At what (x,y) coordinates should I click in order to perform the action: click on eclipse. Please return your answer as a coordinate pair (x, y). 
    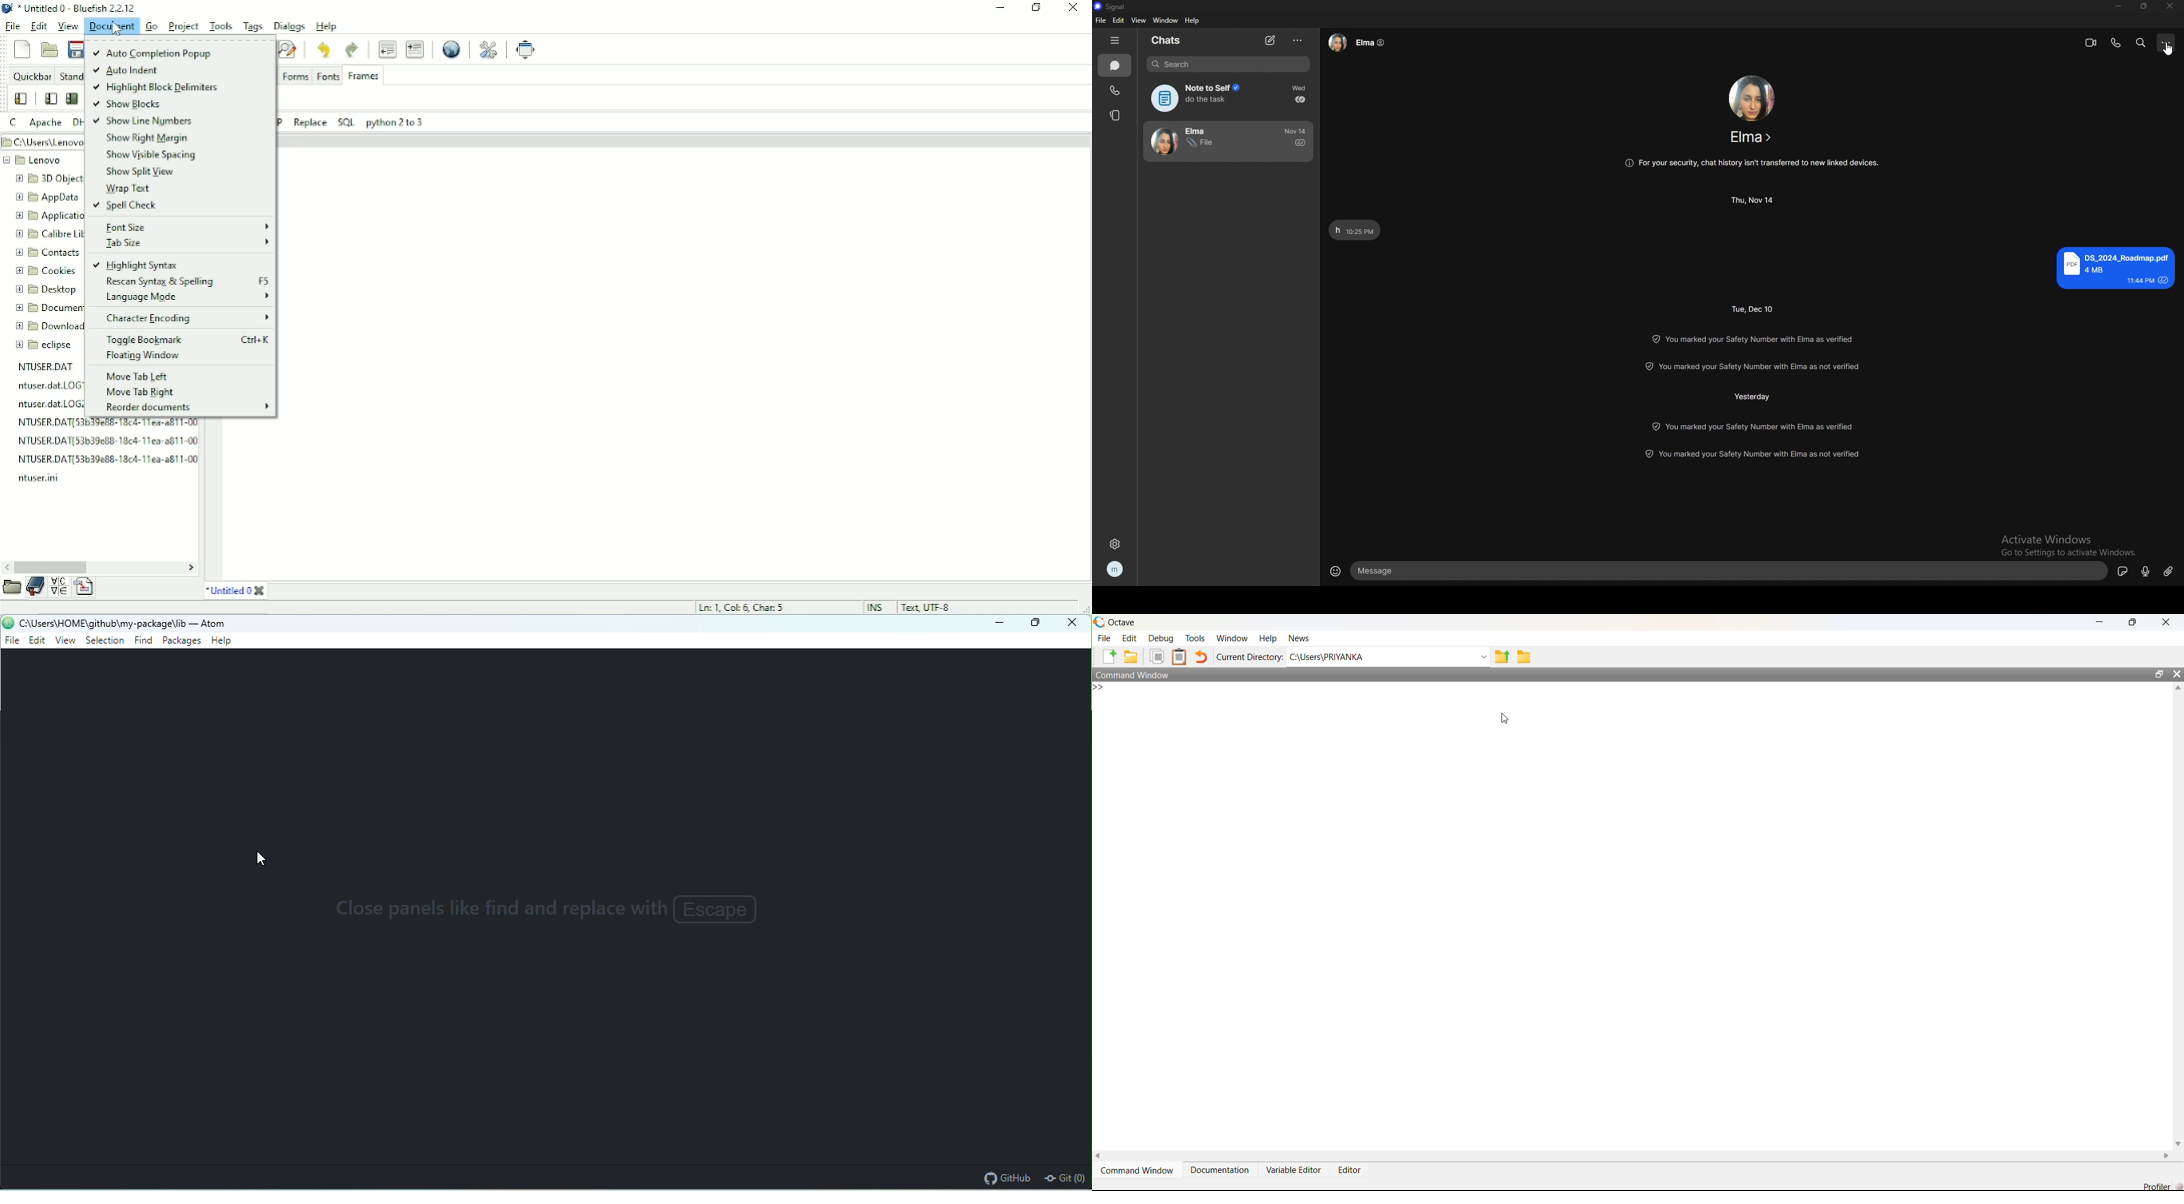
    Looking at the image, I should click on (47, 344).